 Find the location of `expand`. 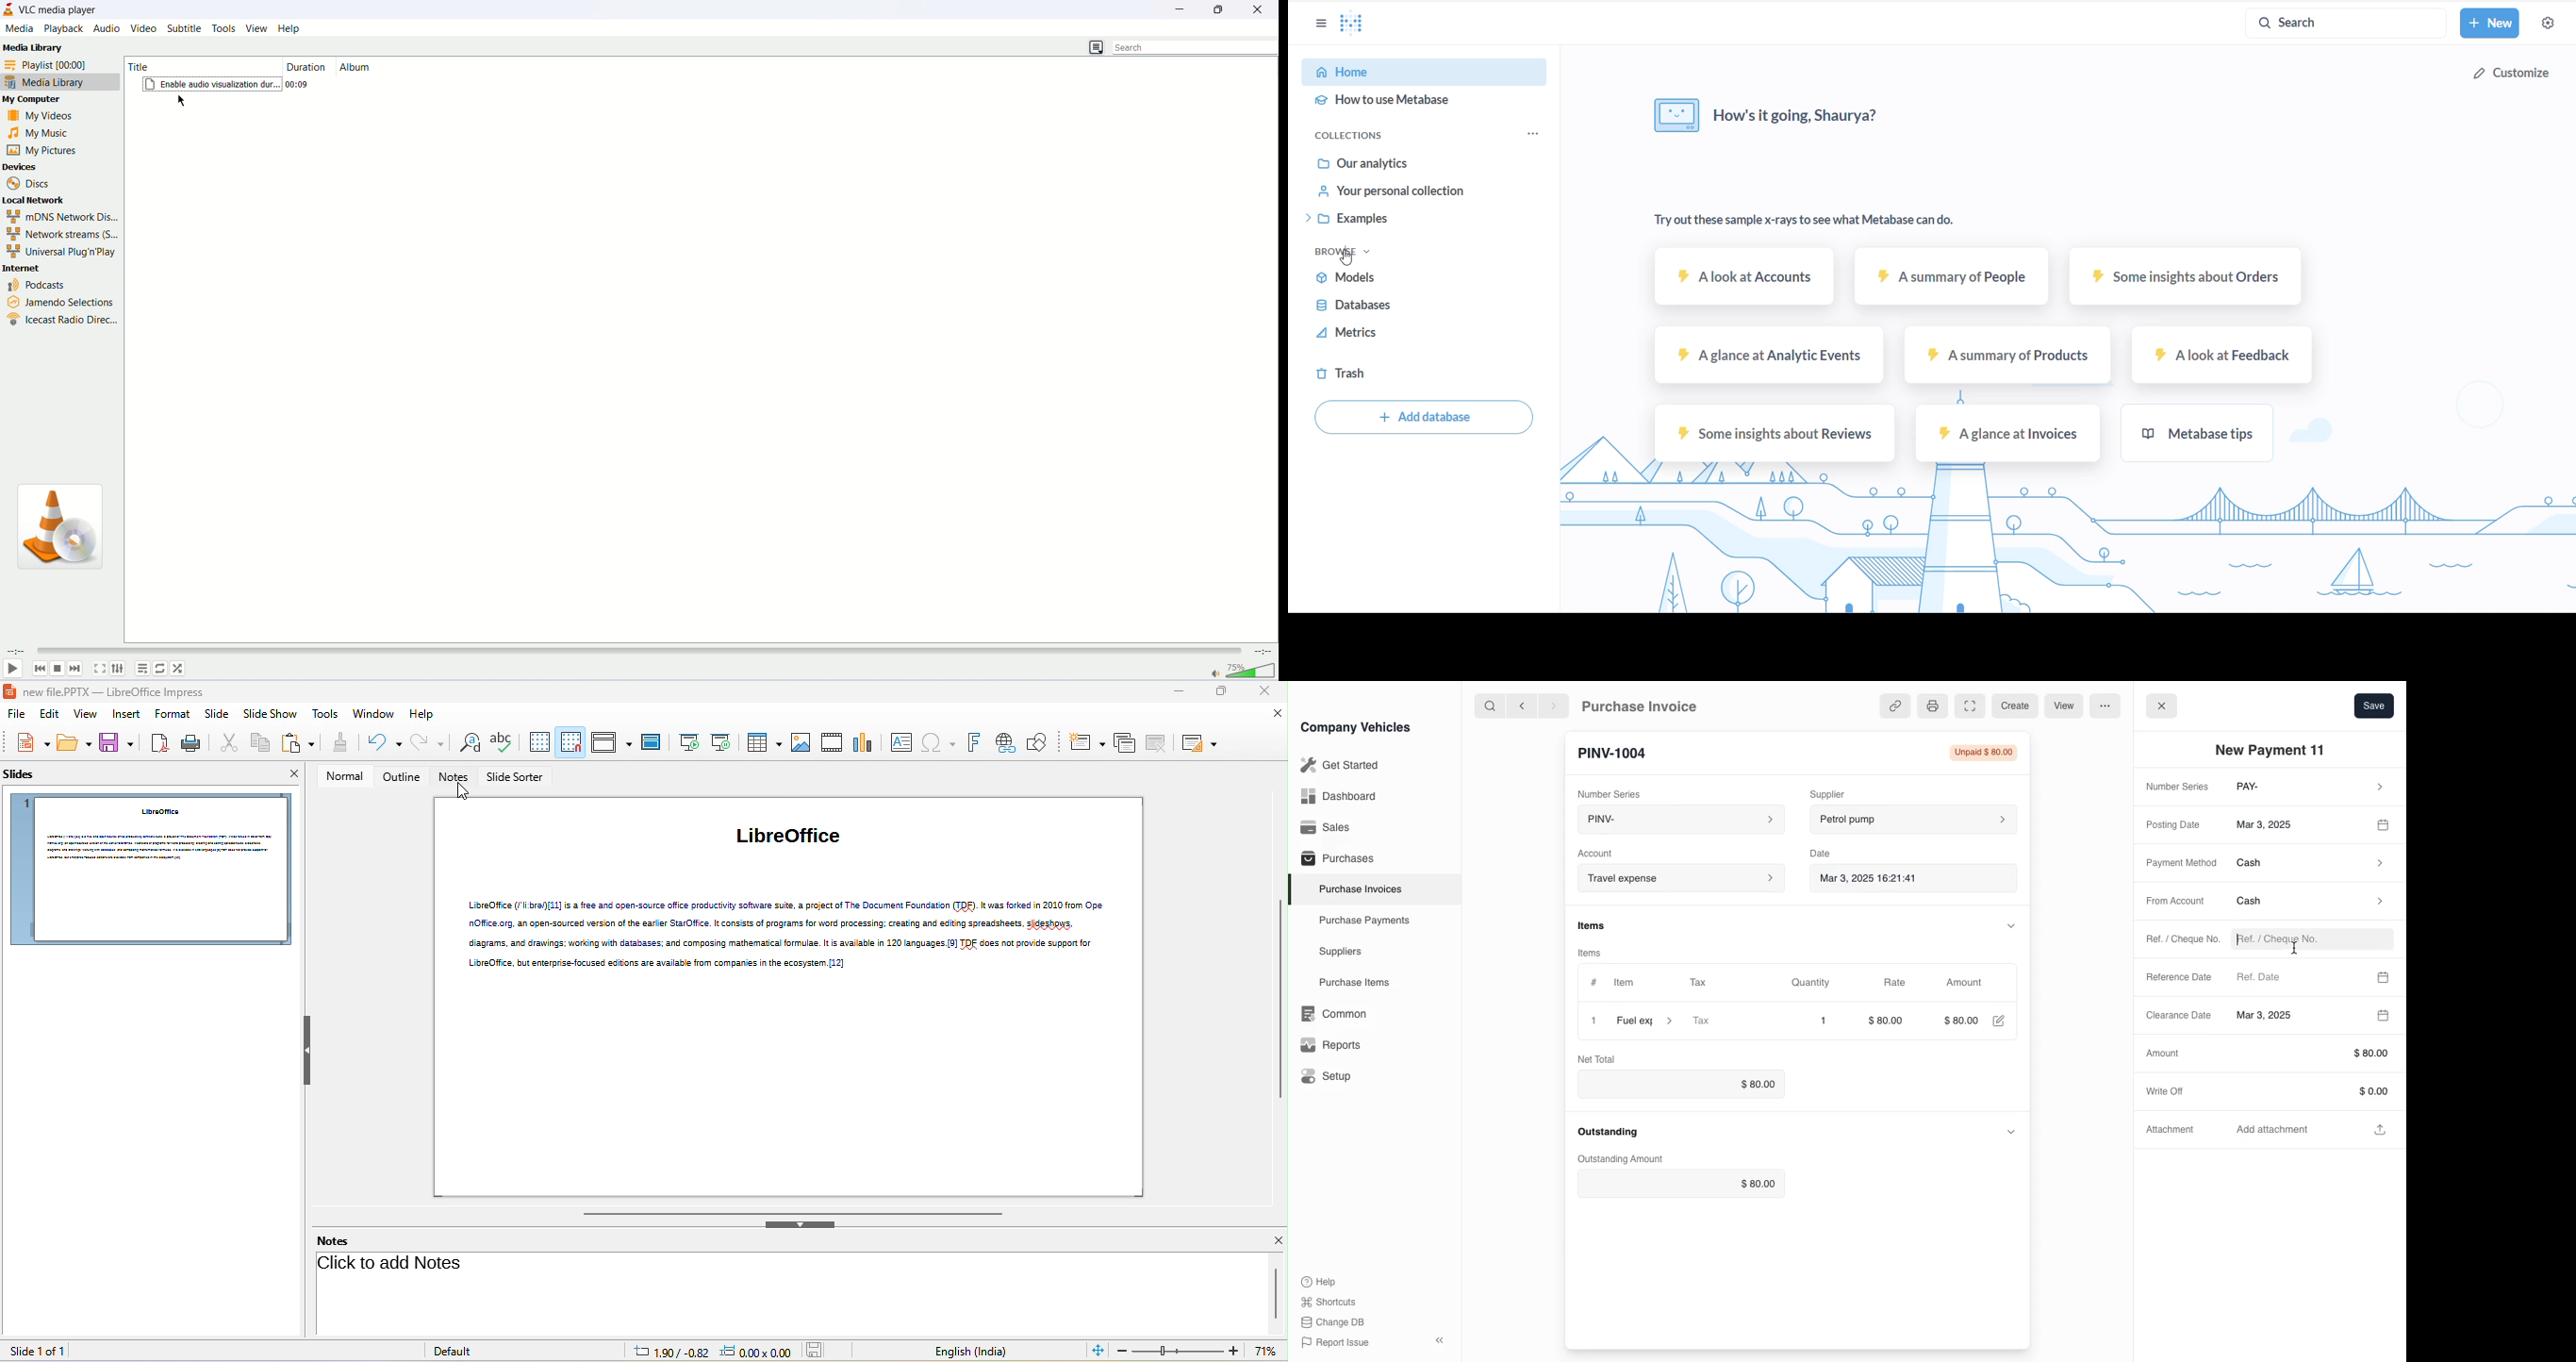

expand is located at coordinates (2012, 1131).